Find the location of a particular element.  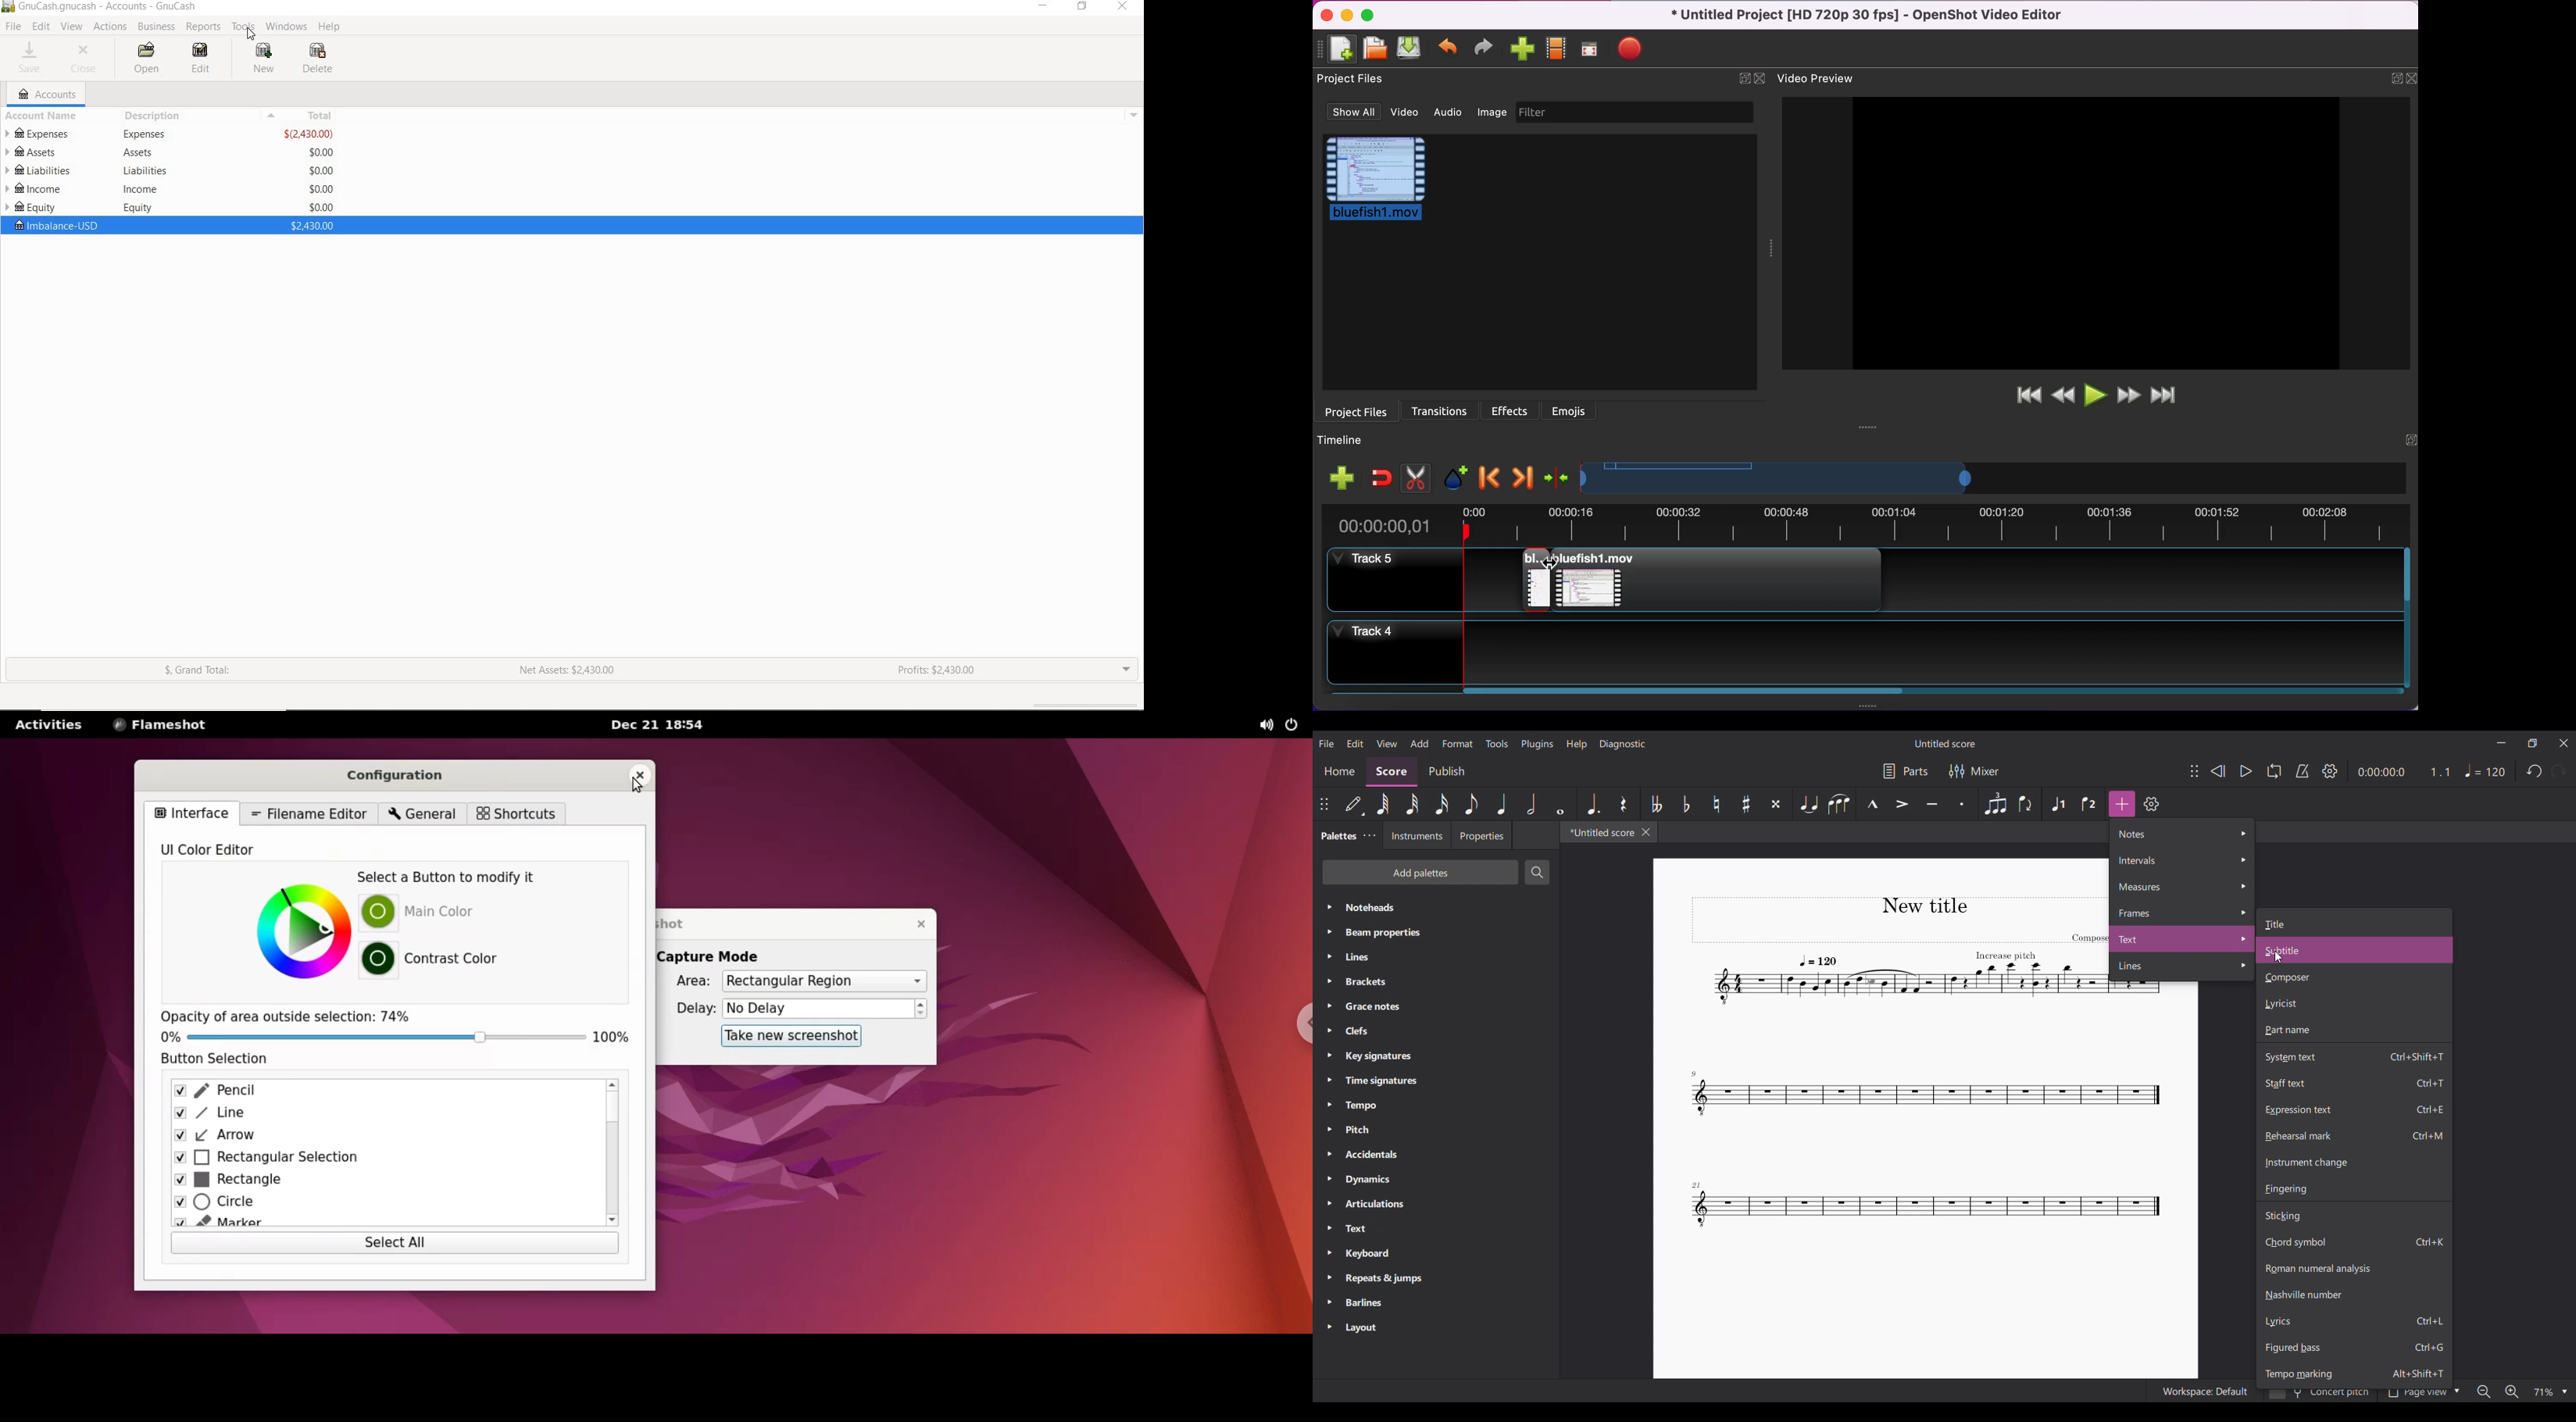

Tempo is located at coordinates (2485, 770).